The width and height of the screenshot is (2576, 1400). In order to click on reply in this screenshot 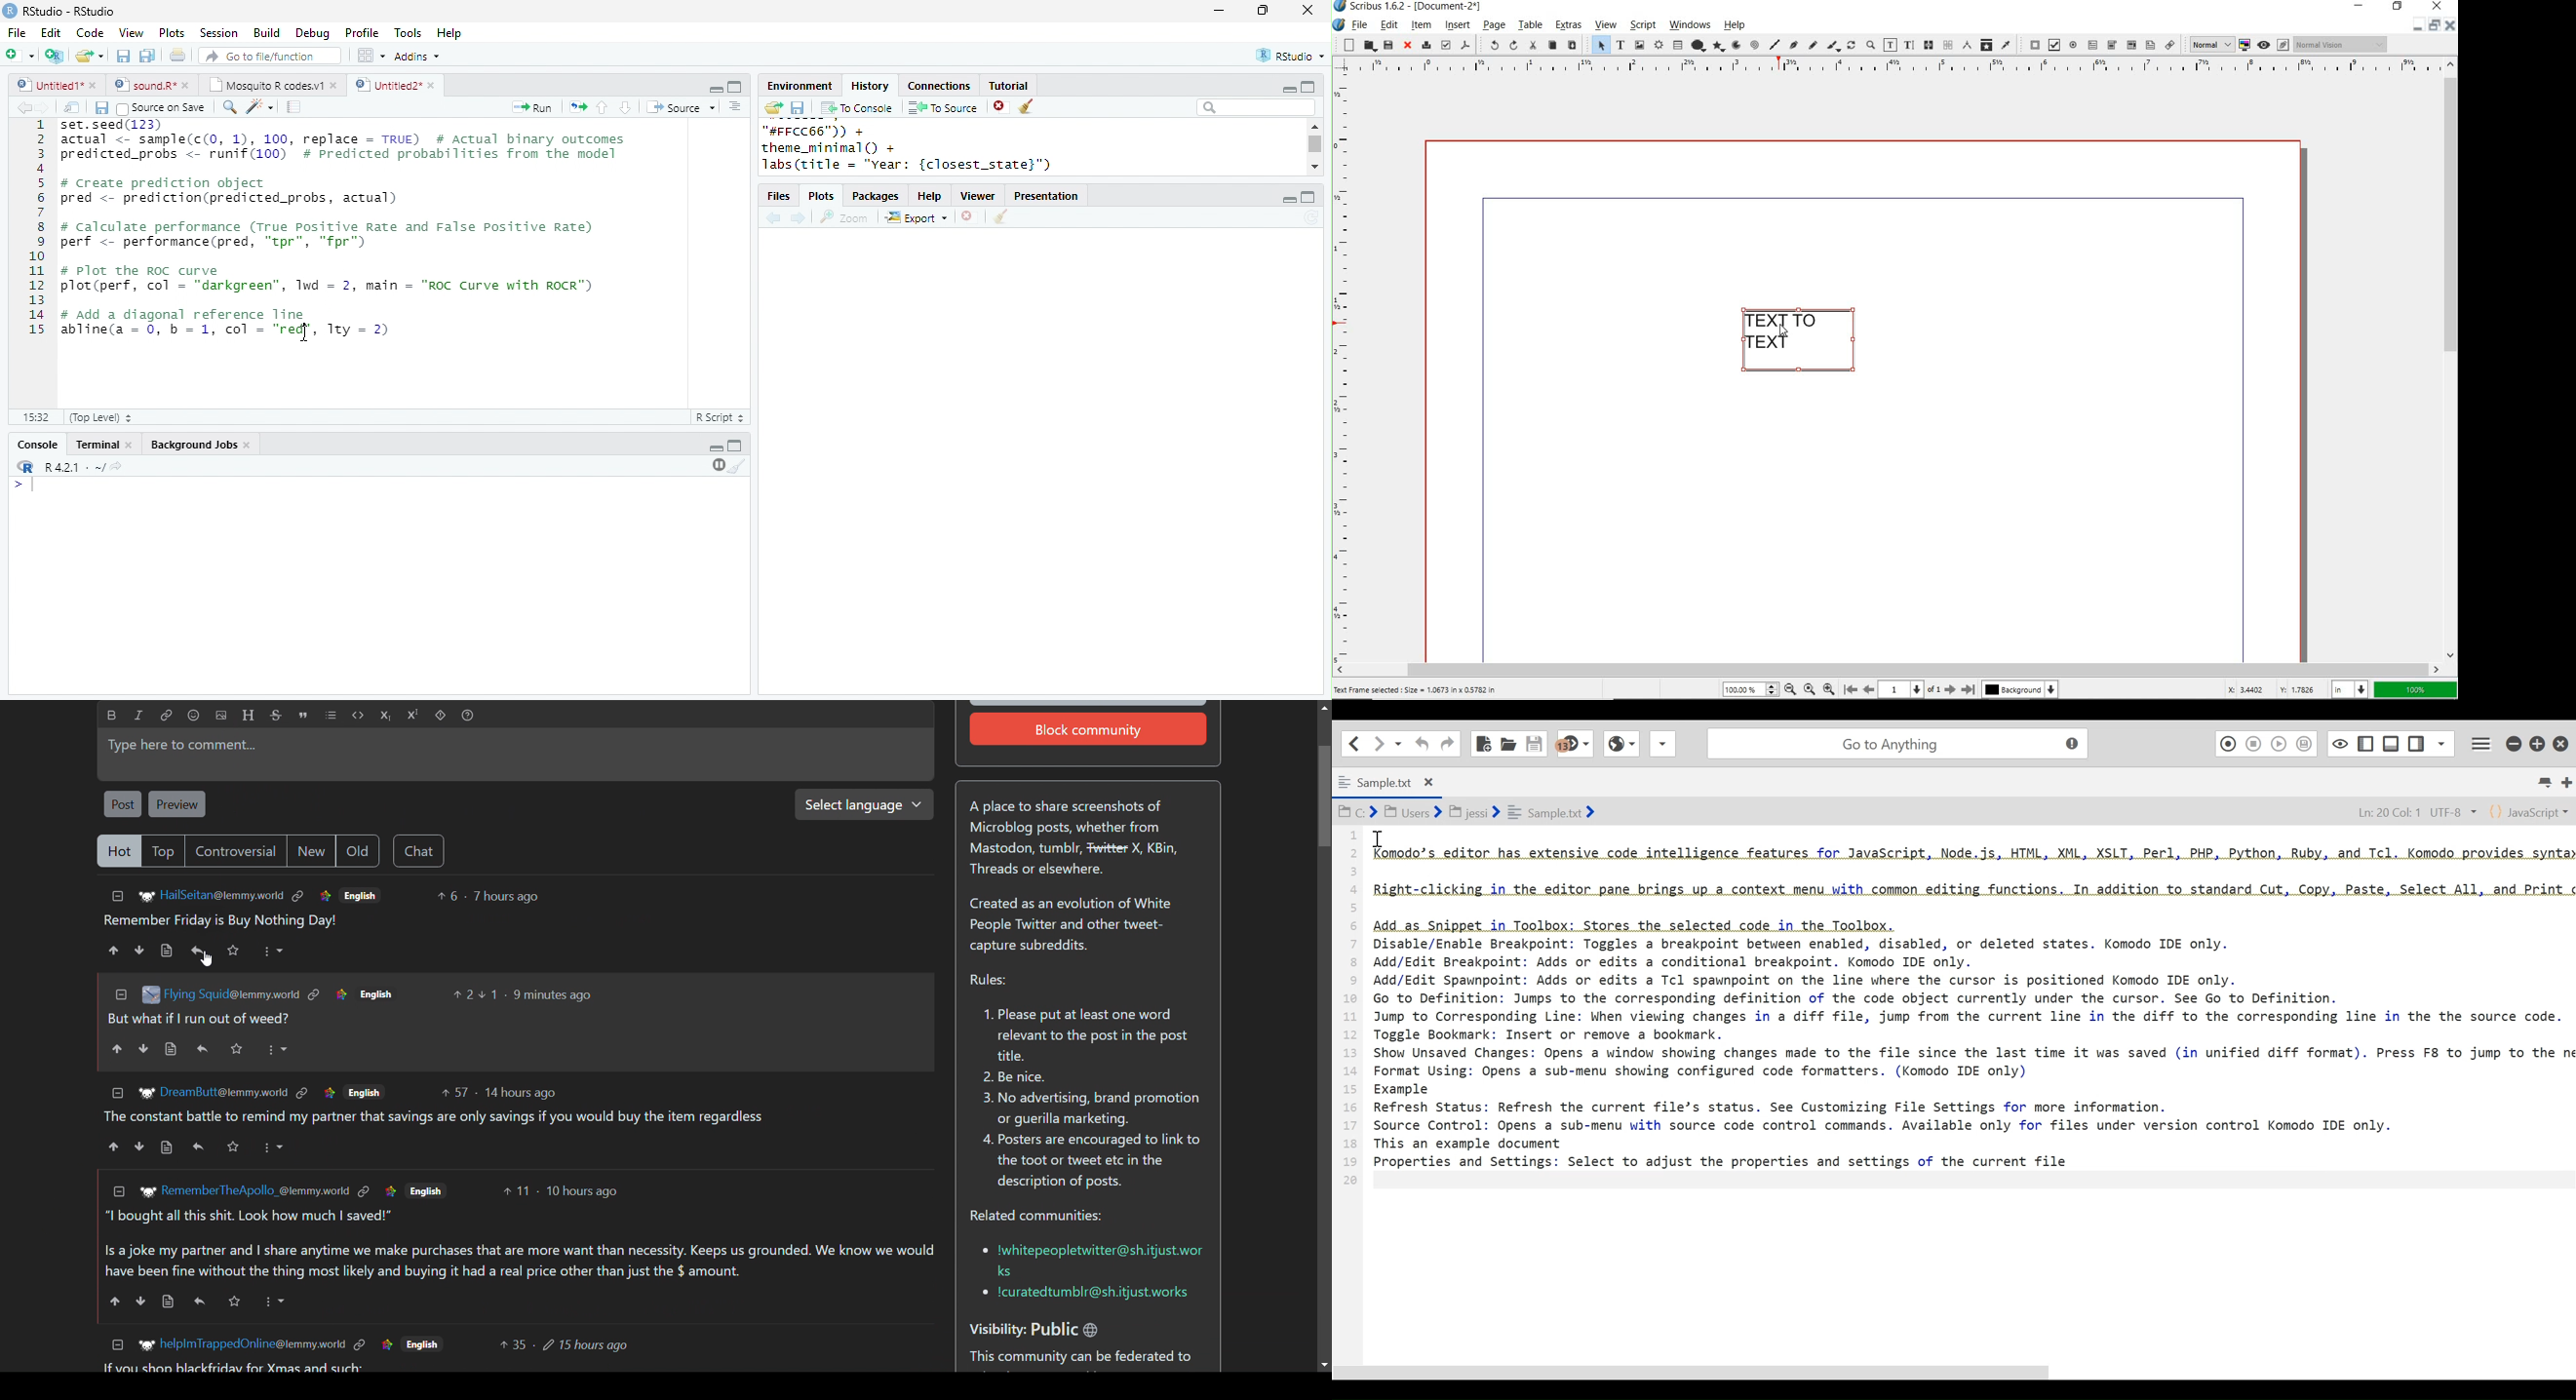, I will do `click(198, 1147)`.